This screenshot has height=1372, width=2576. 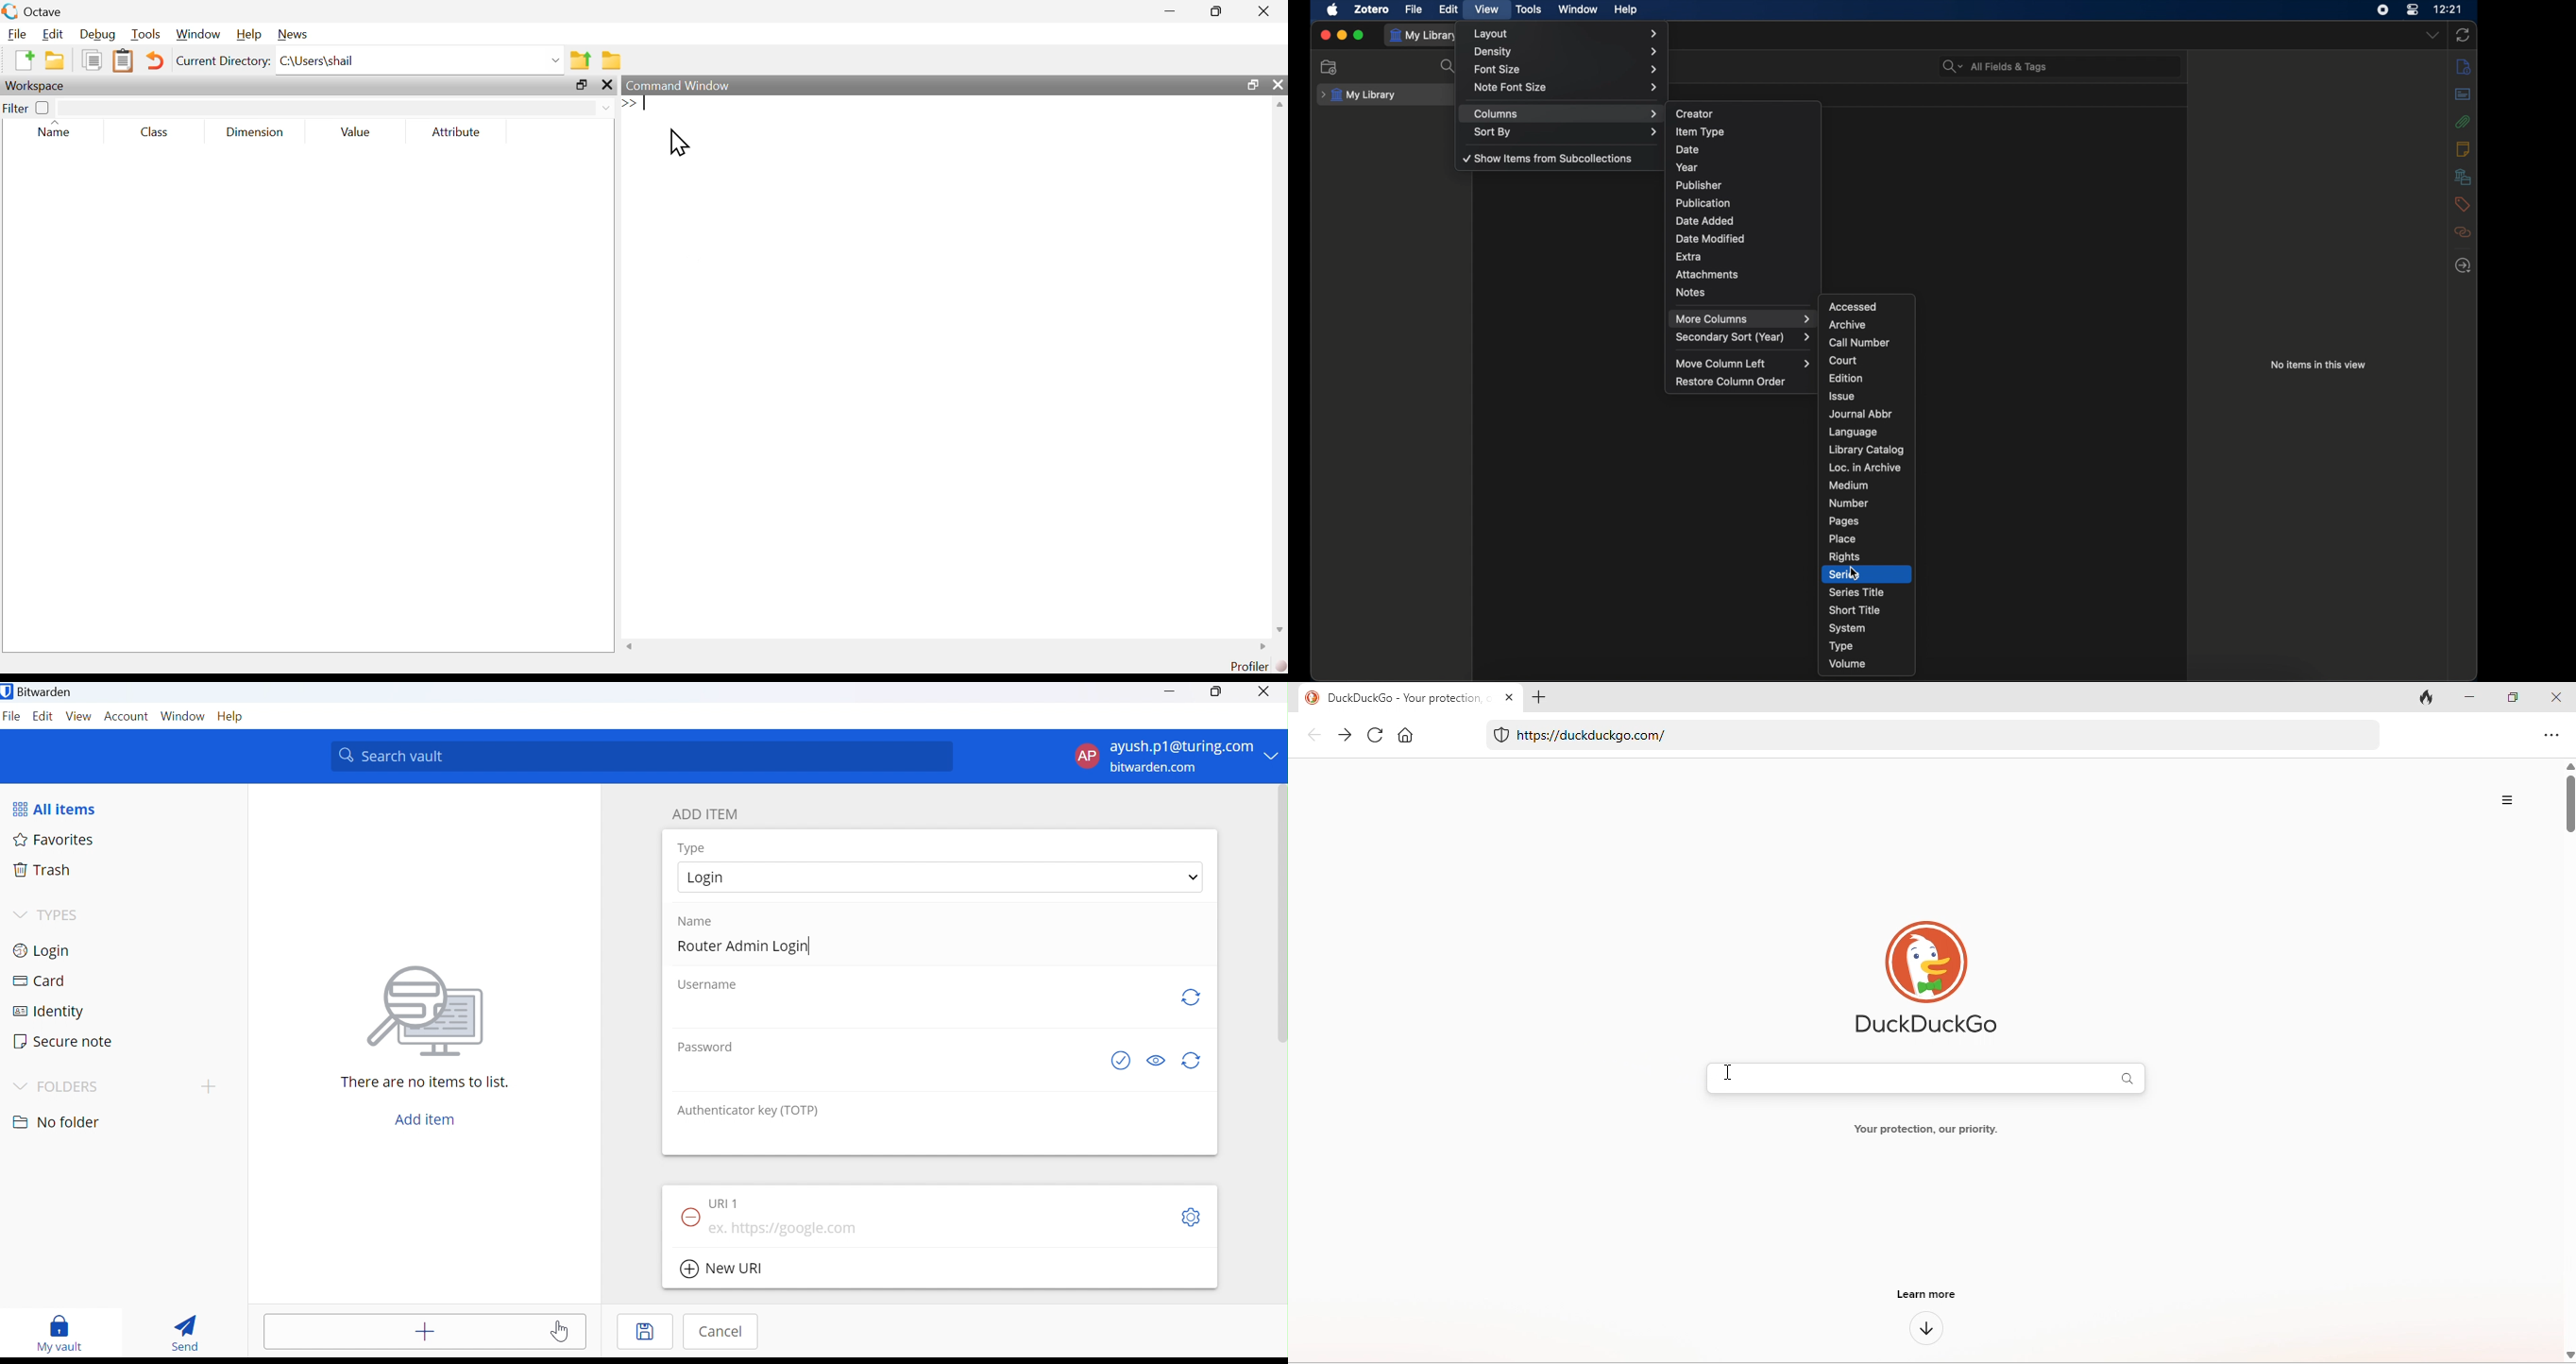 What do you see at coordinates (186, 1334) in the screenshot?
I see `Send` at bounding box center [186, 1334].